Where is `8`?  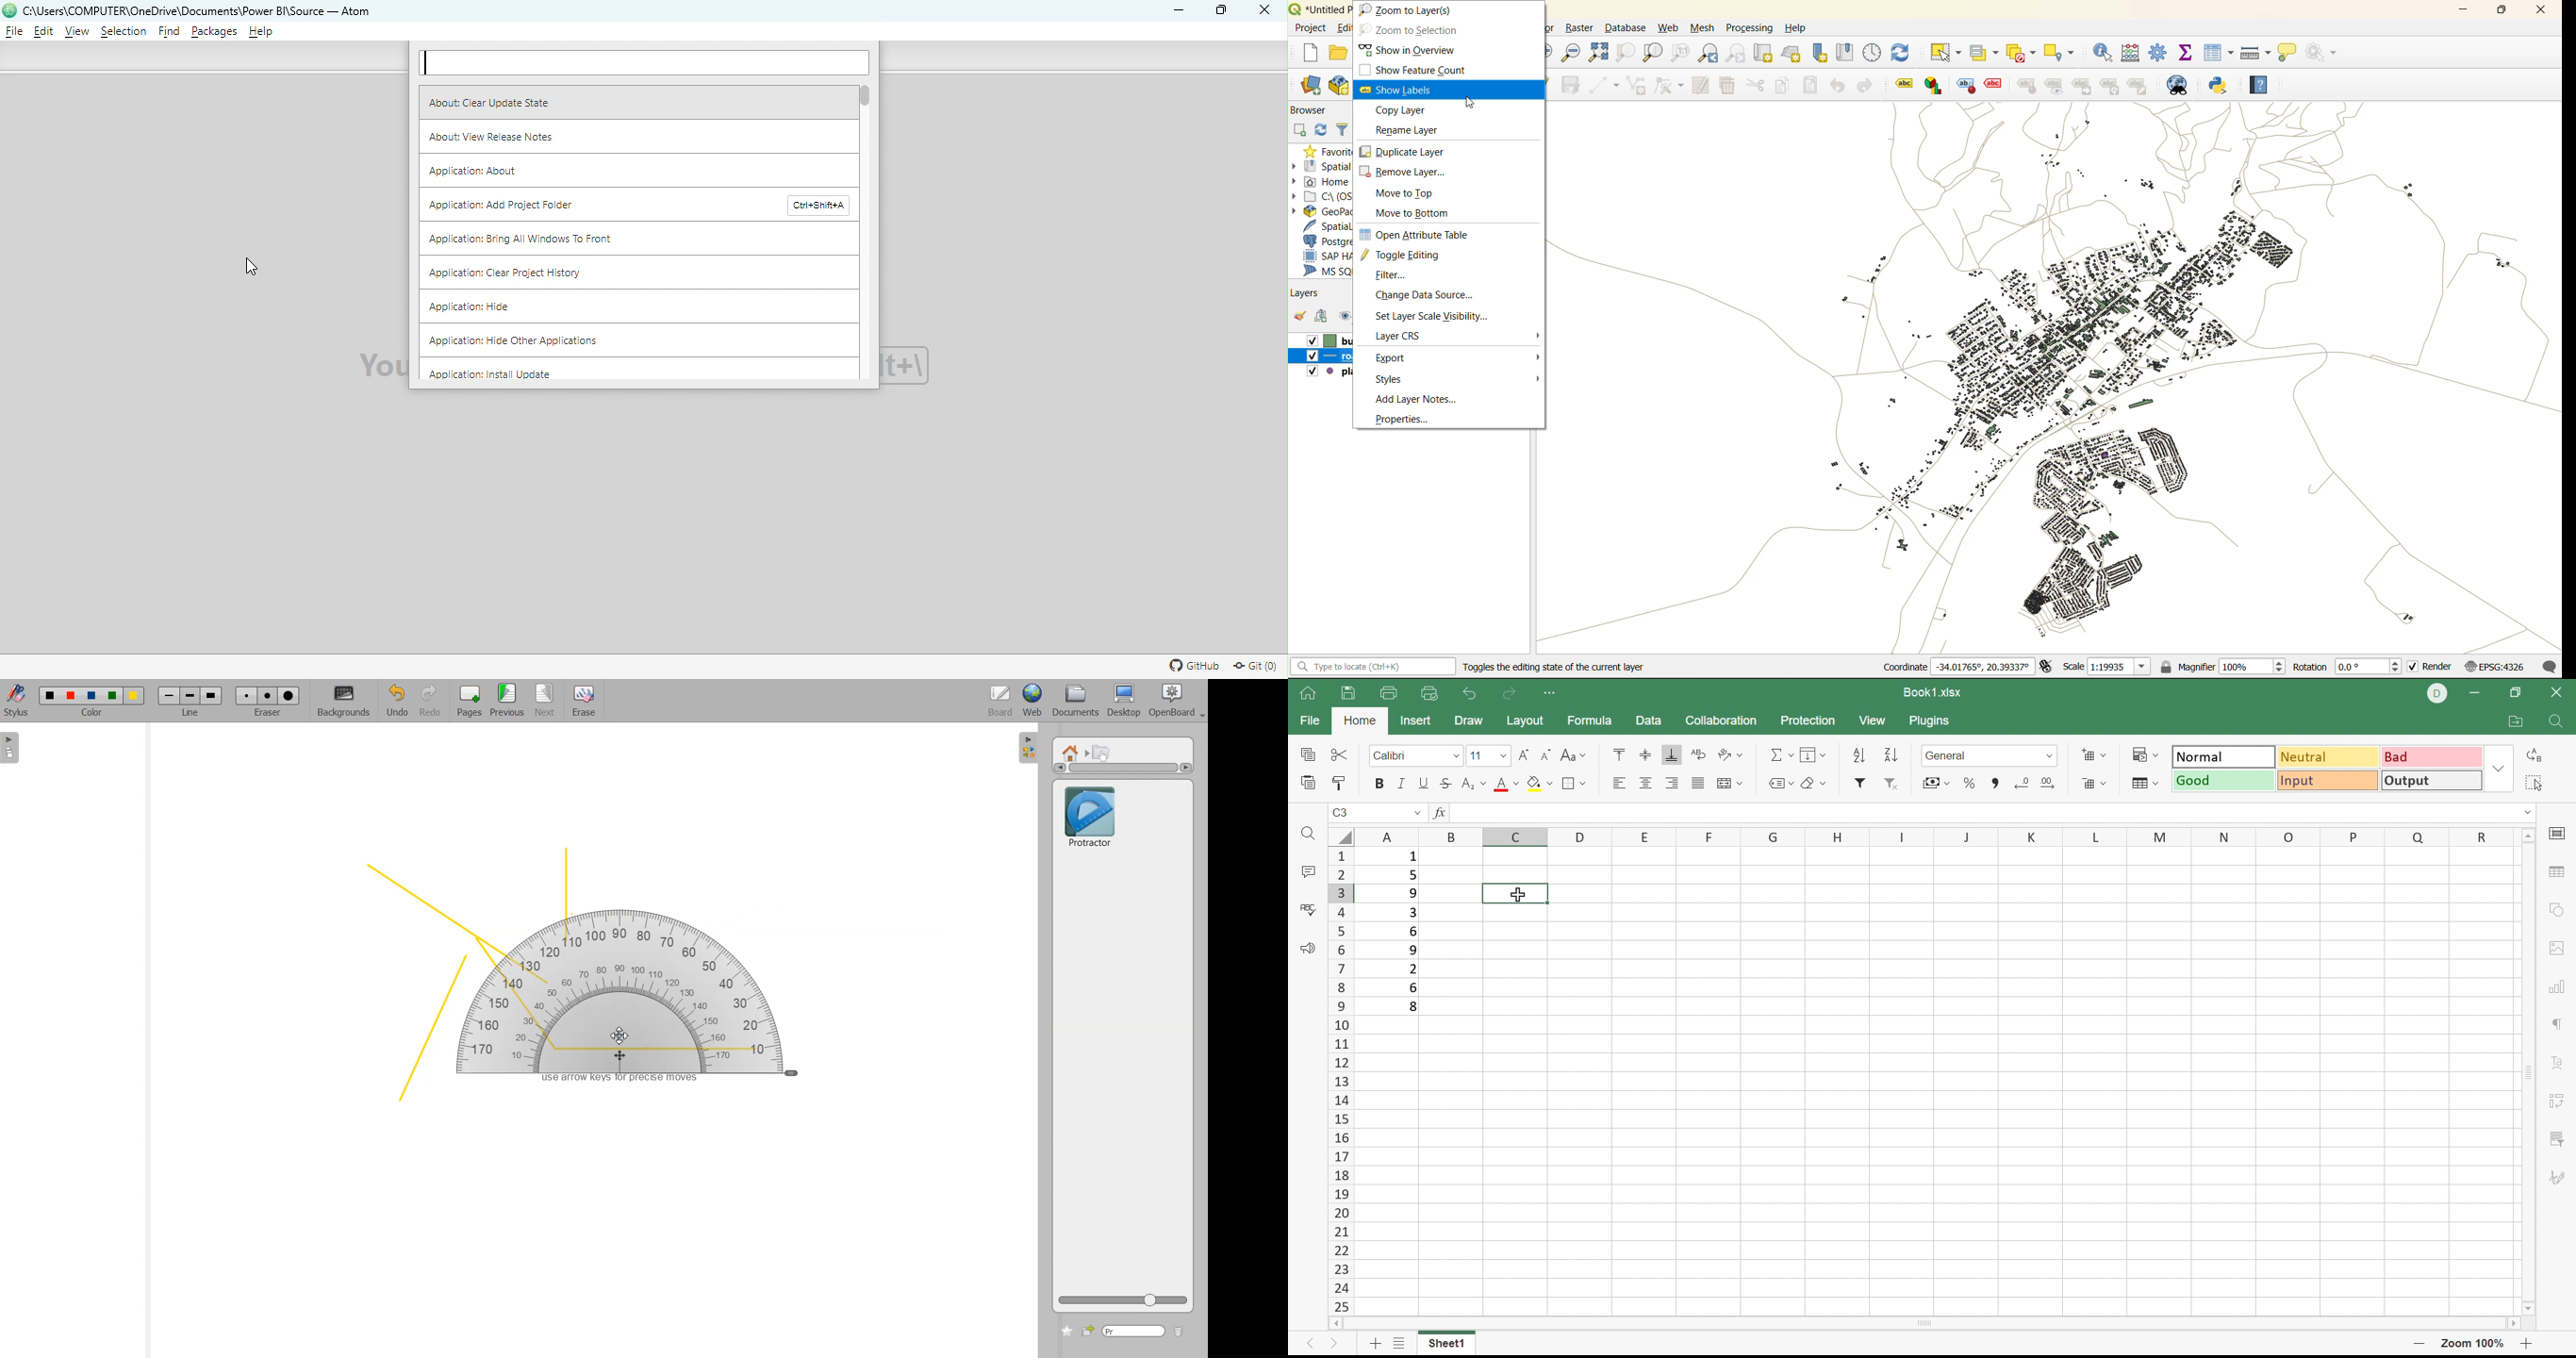 8 is located at coordinates (1415, 1008).